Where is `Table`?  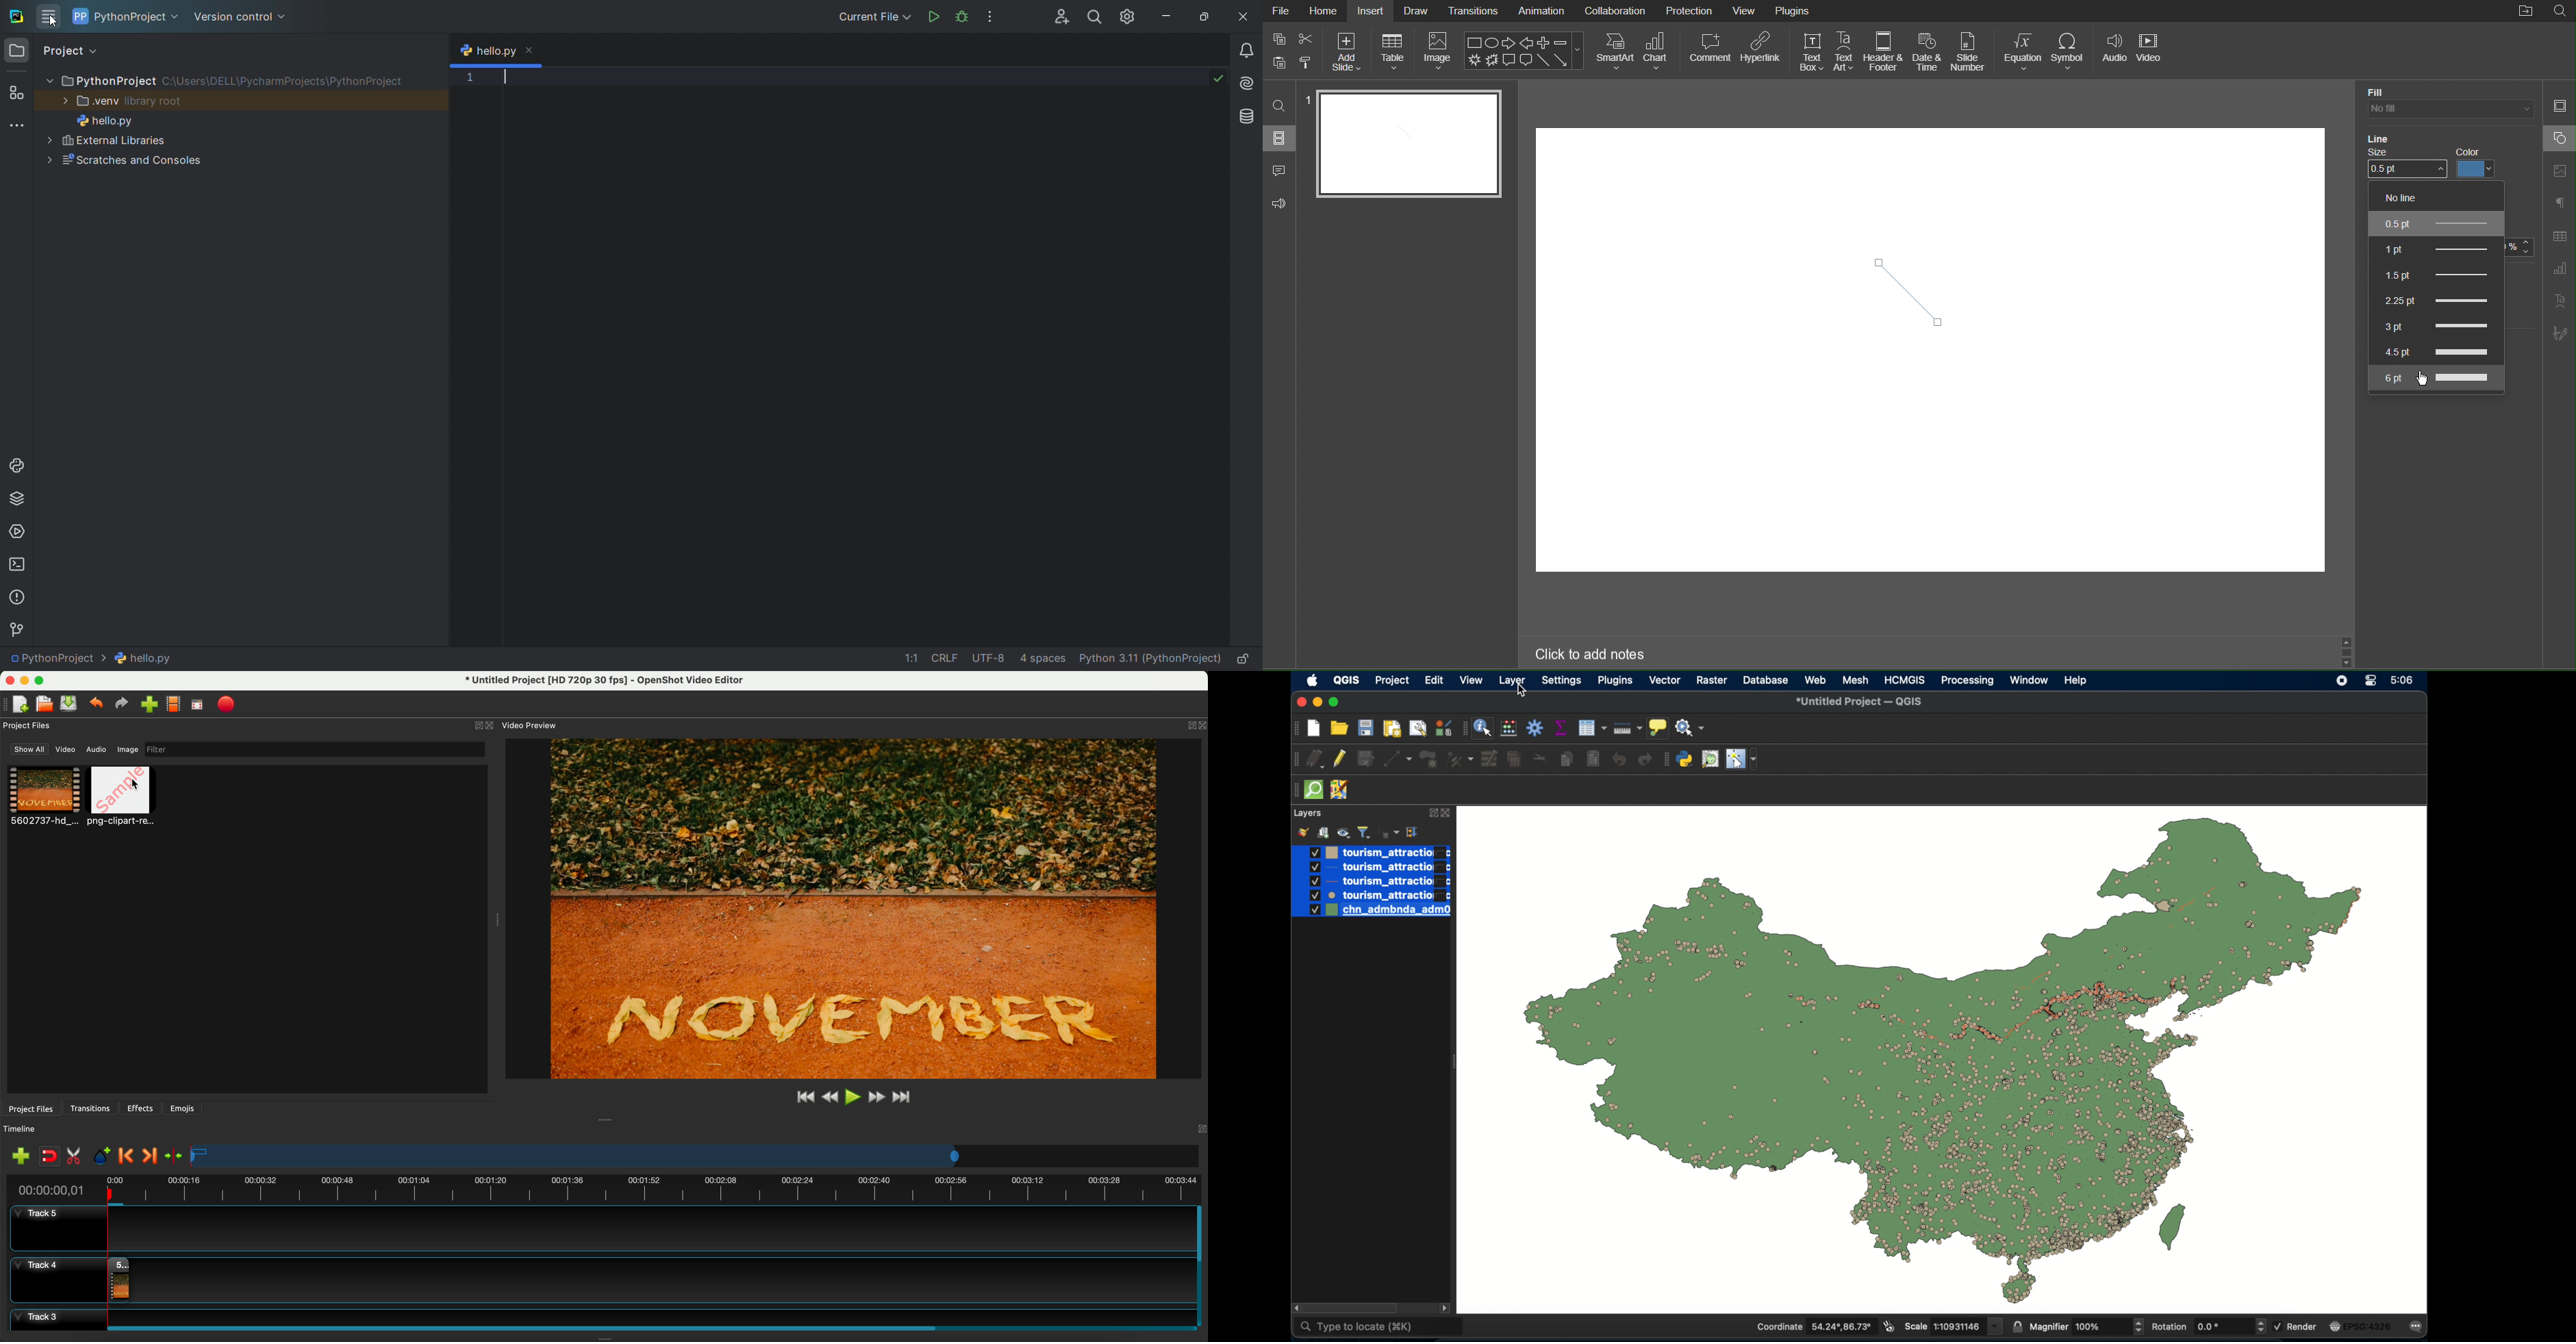
Table is located at coordinates (1393, 53).